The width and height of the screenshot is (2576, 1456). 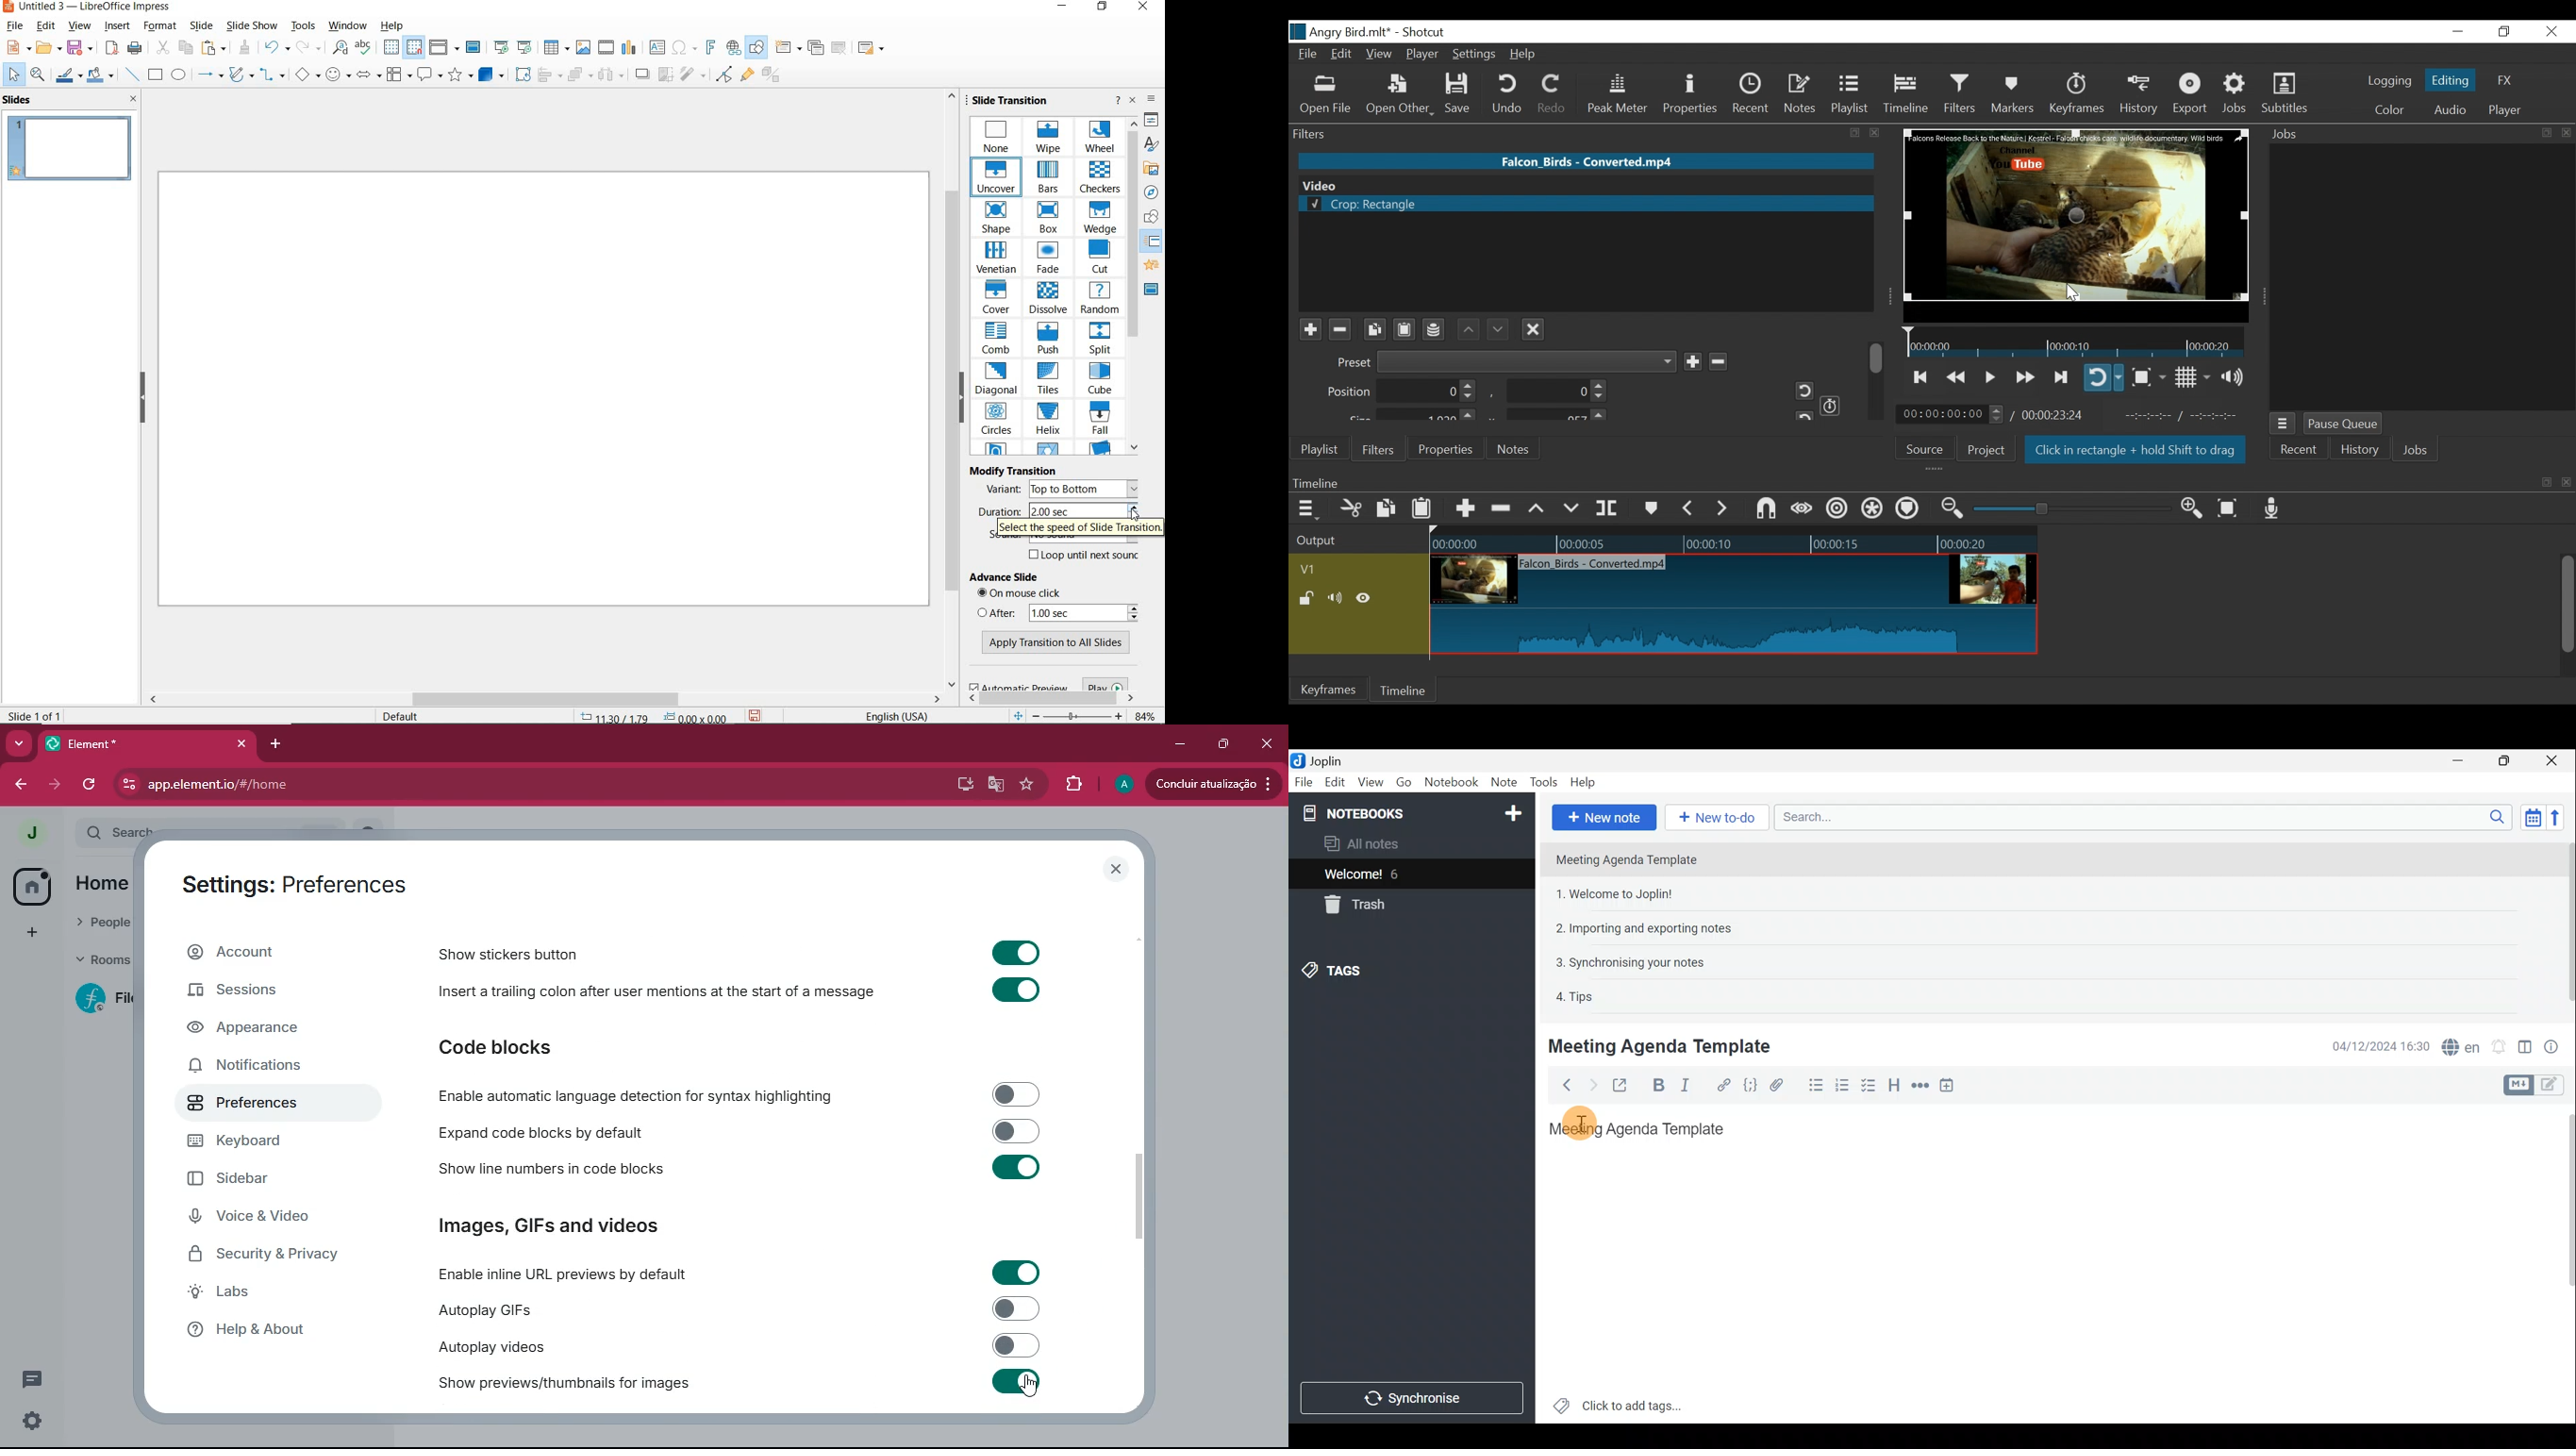 What do you see at coordinates (1012, 101) in the screenshot?
I see `SLIDE TRANSITION` at bounding box center [1012, 101].